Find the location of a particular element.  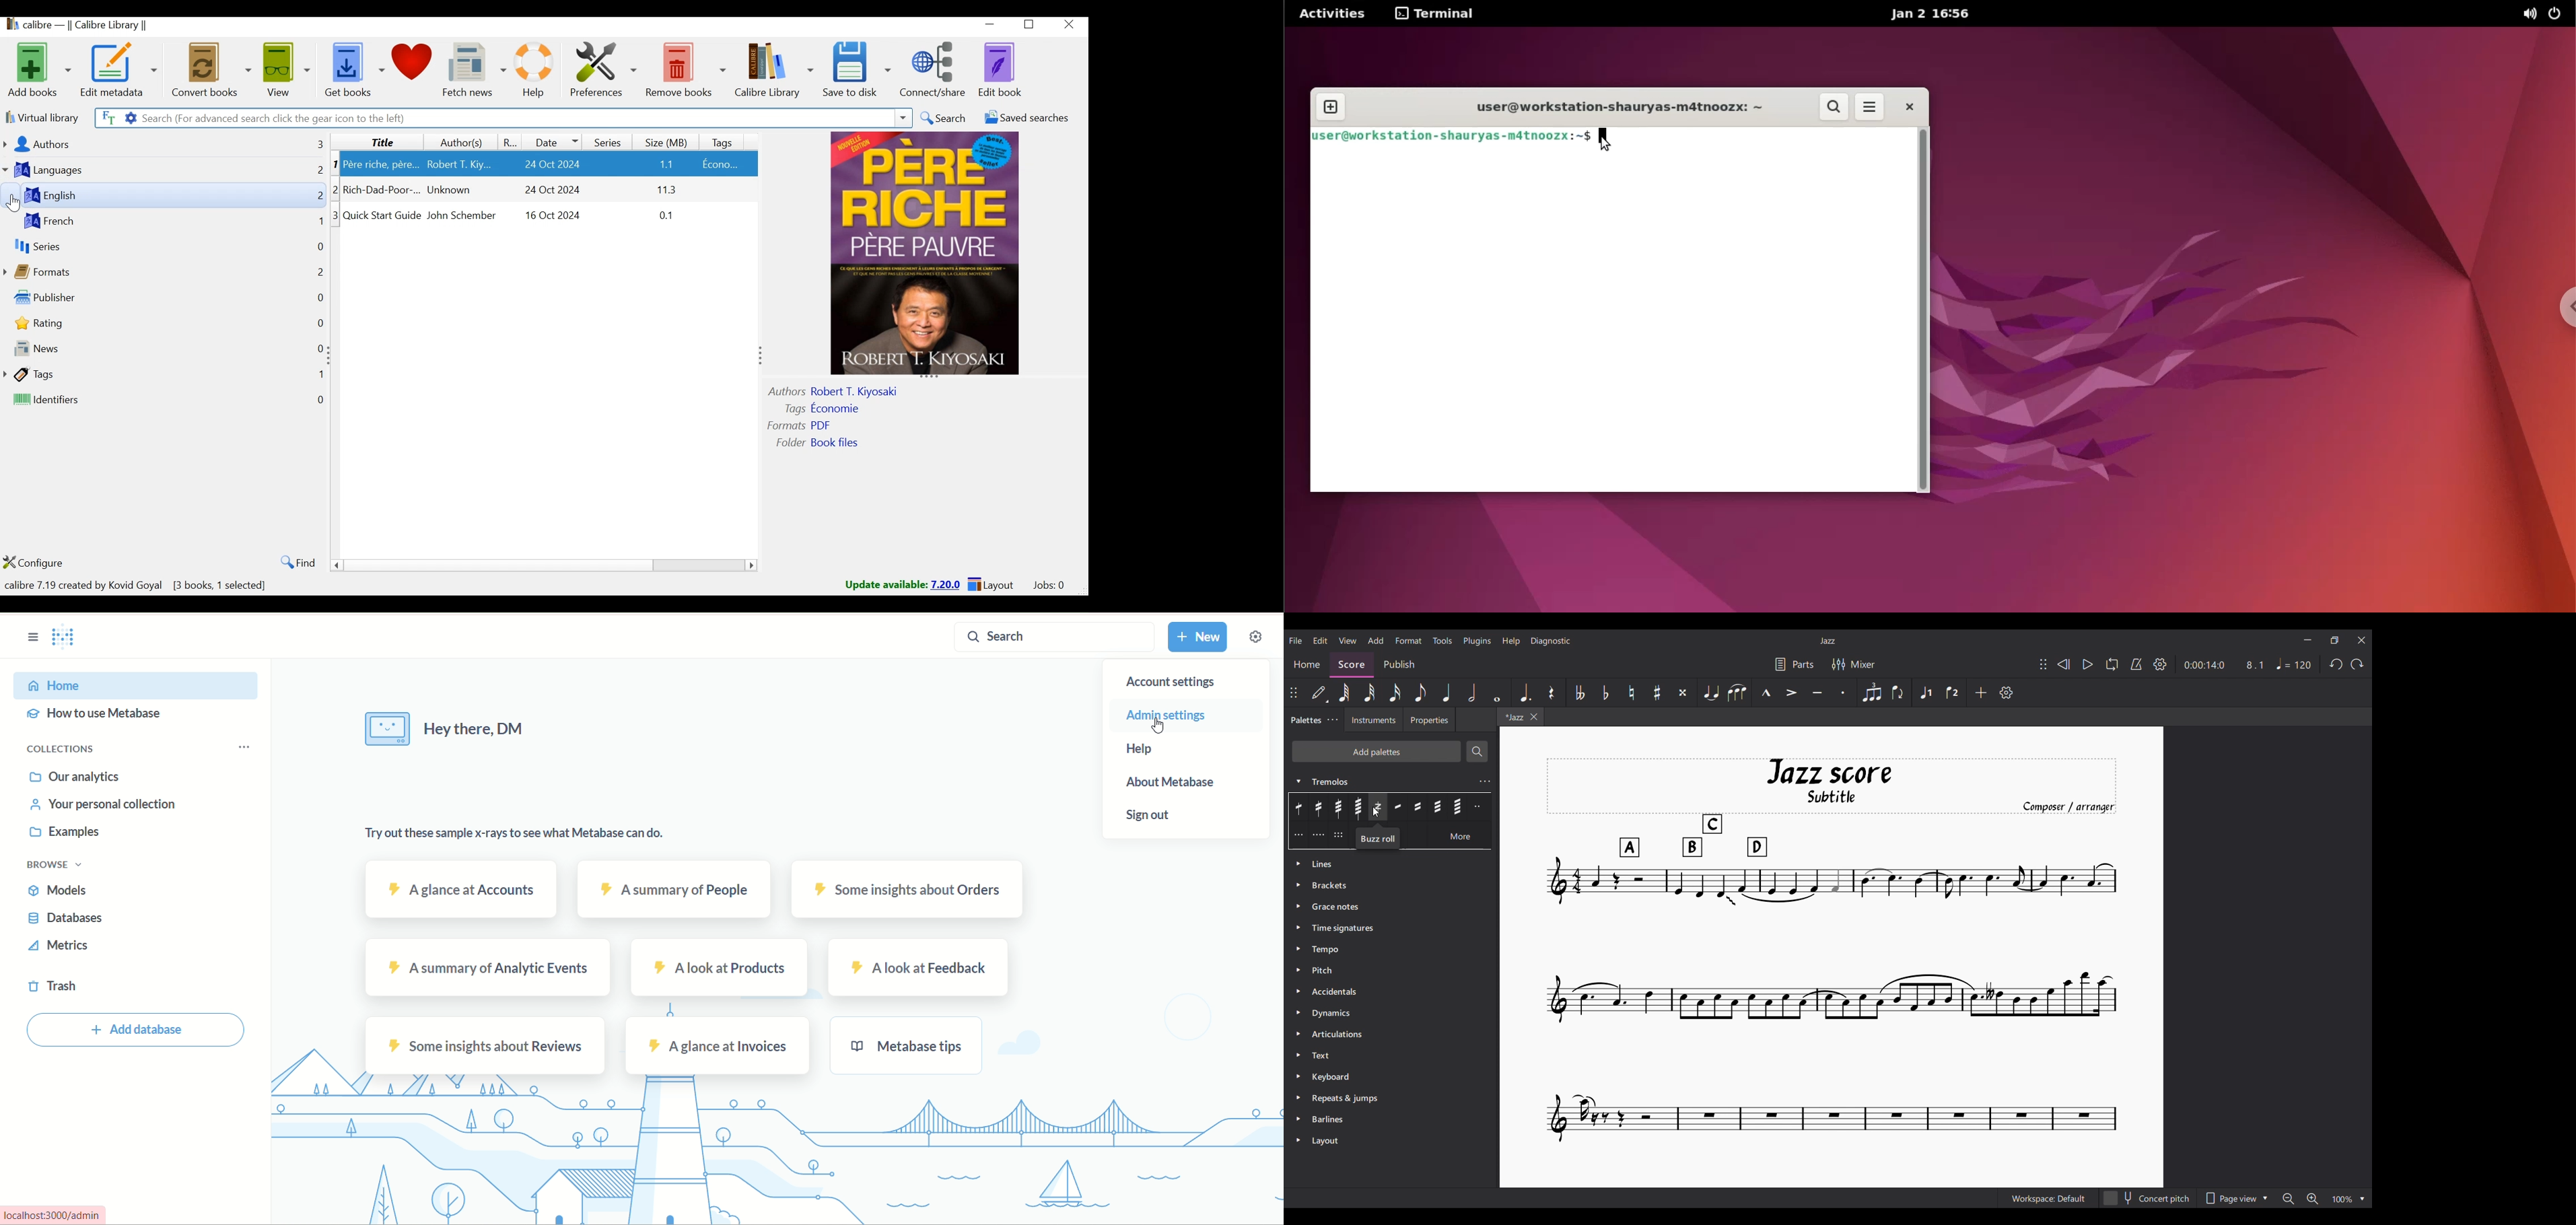

Rest is located at coordinates (1552, 692).